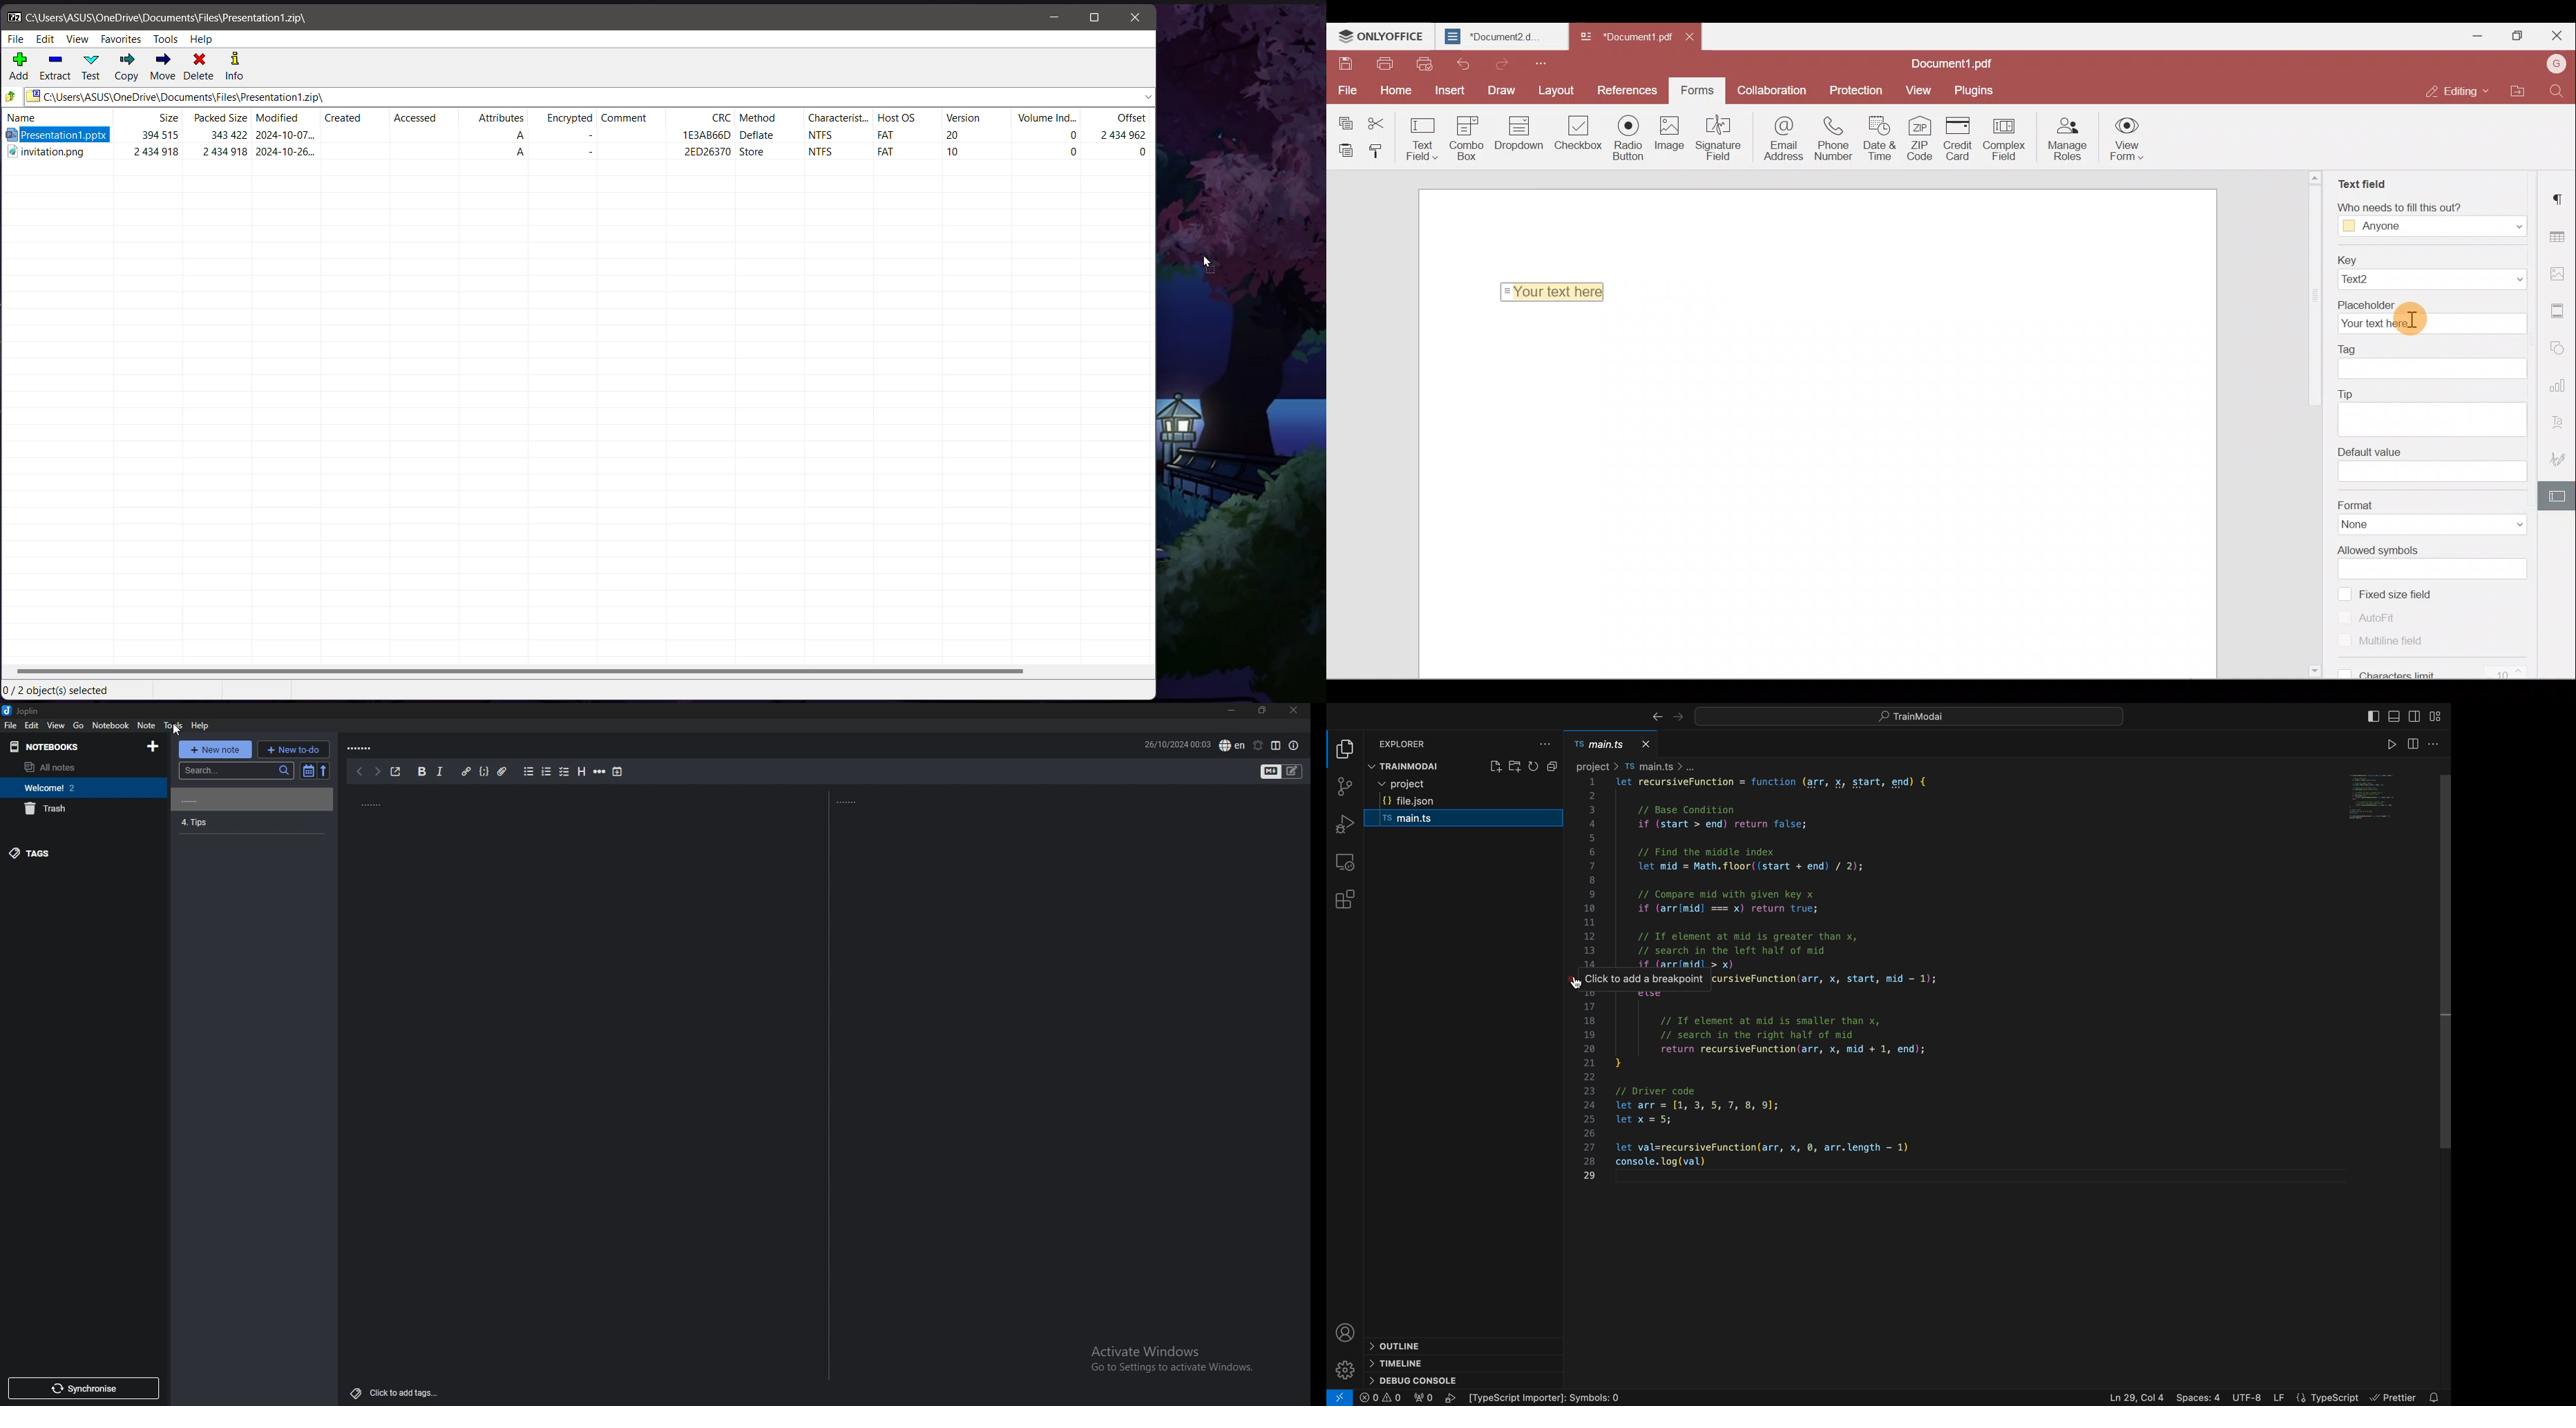 The height and width of the screenshot is (1428, 2576). Describe the element at coordinates (600, 772) in the screenshot. I see `horizontal rule` at that location.